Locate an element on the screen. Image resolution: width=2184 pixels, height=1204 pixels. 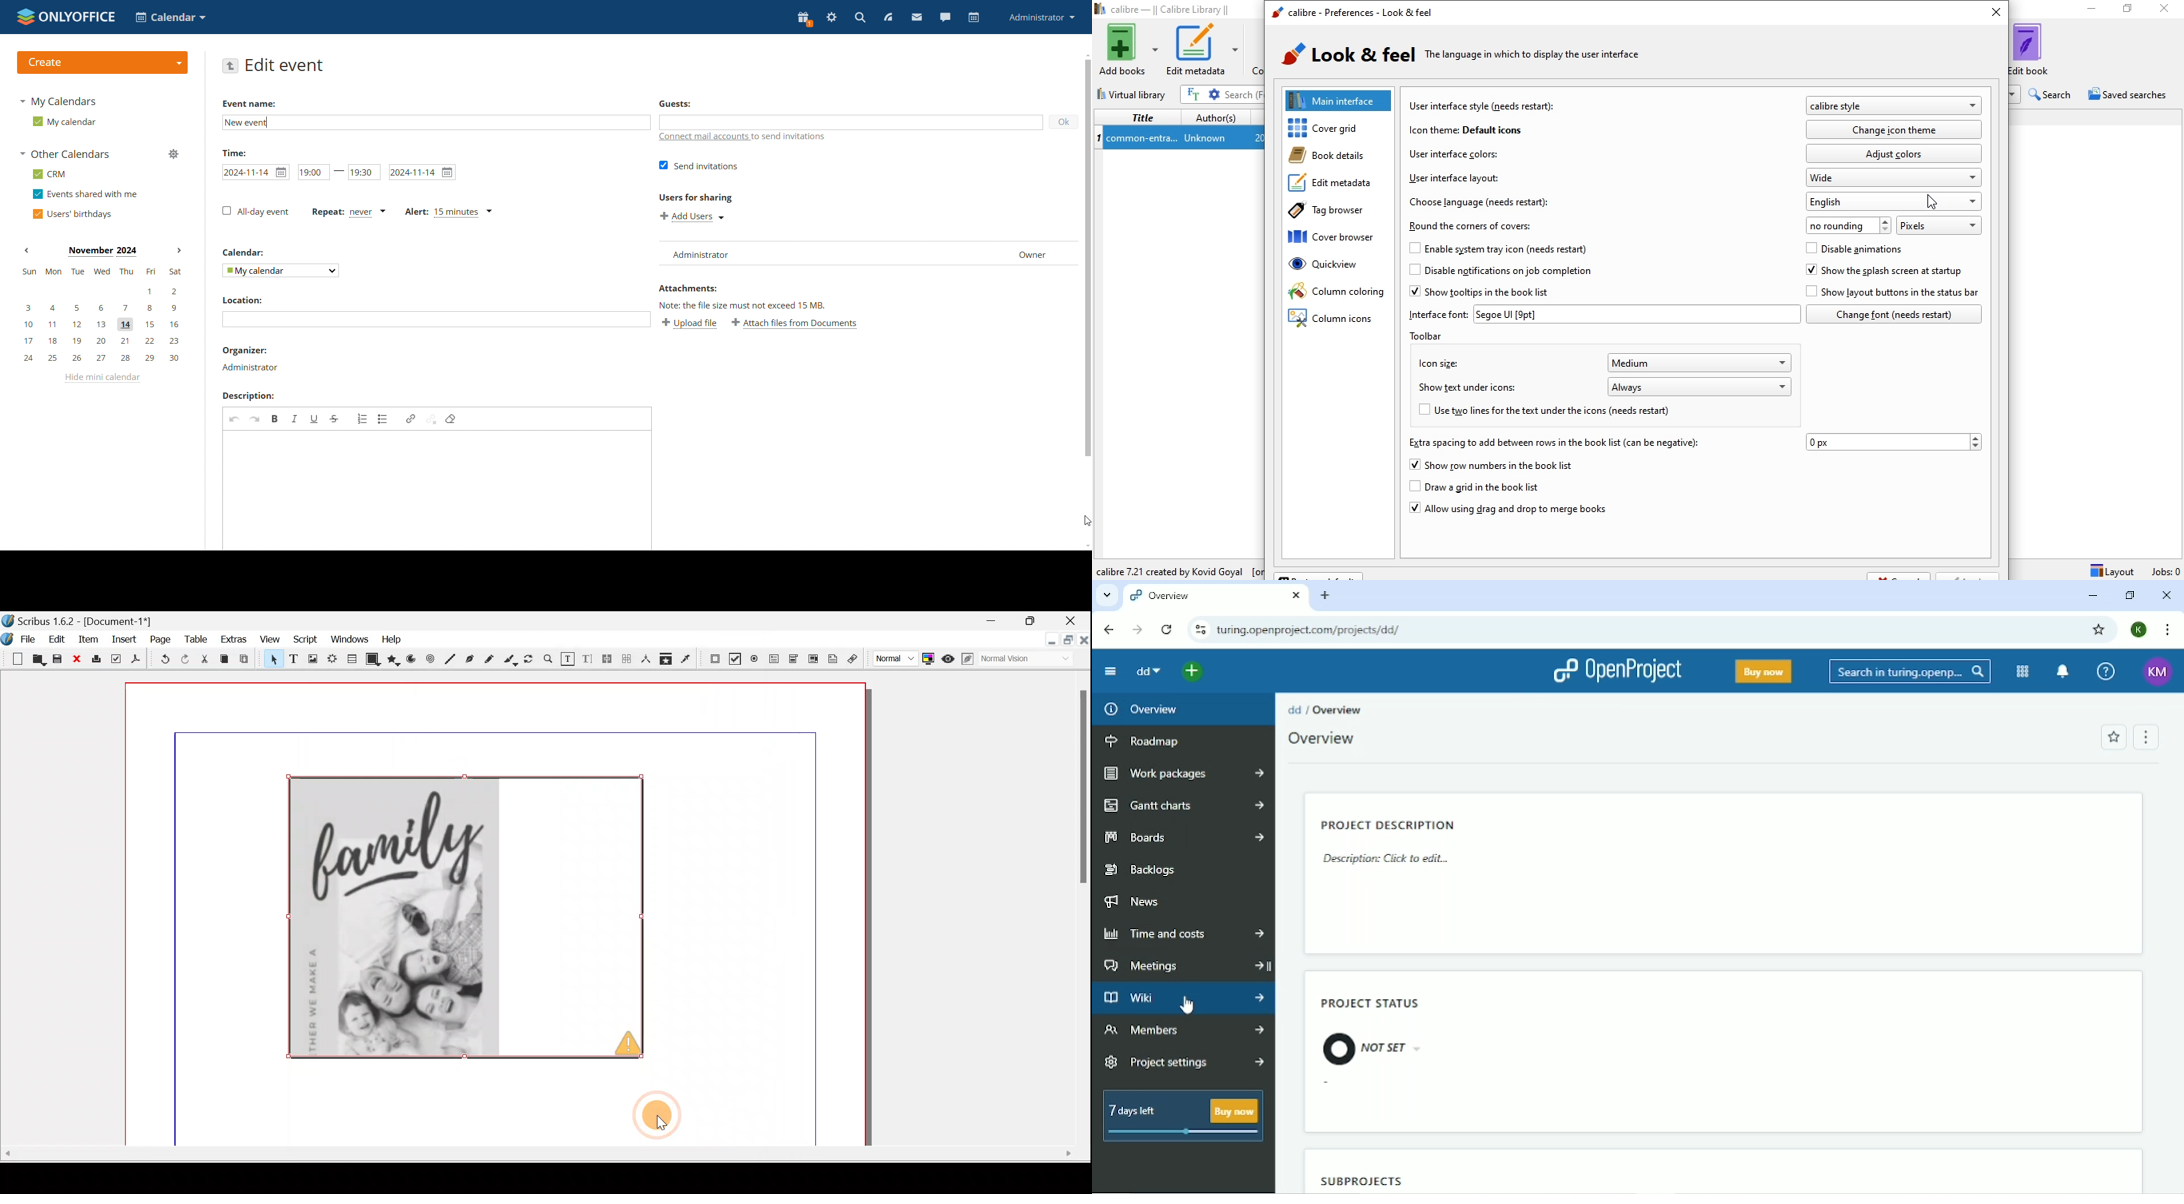
no rounding is located at coordinates (1849, 225).